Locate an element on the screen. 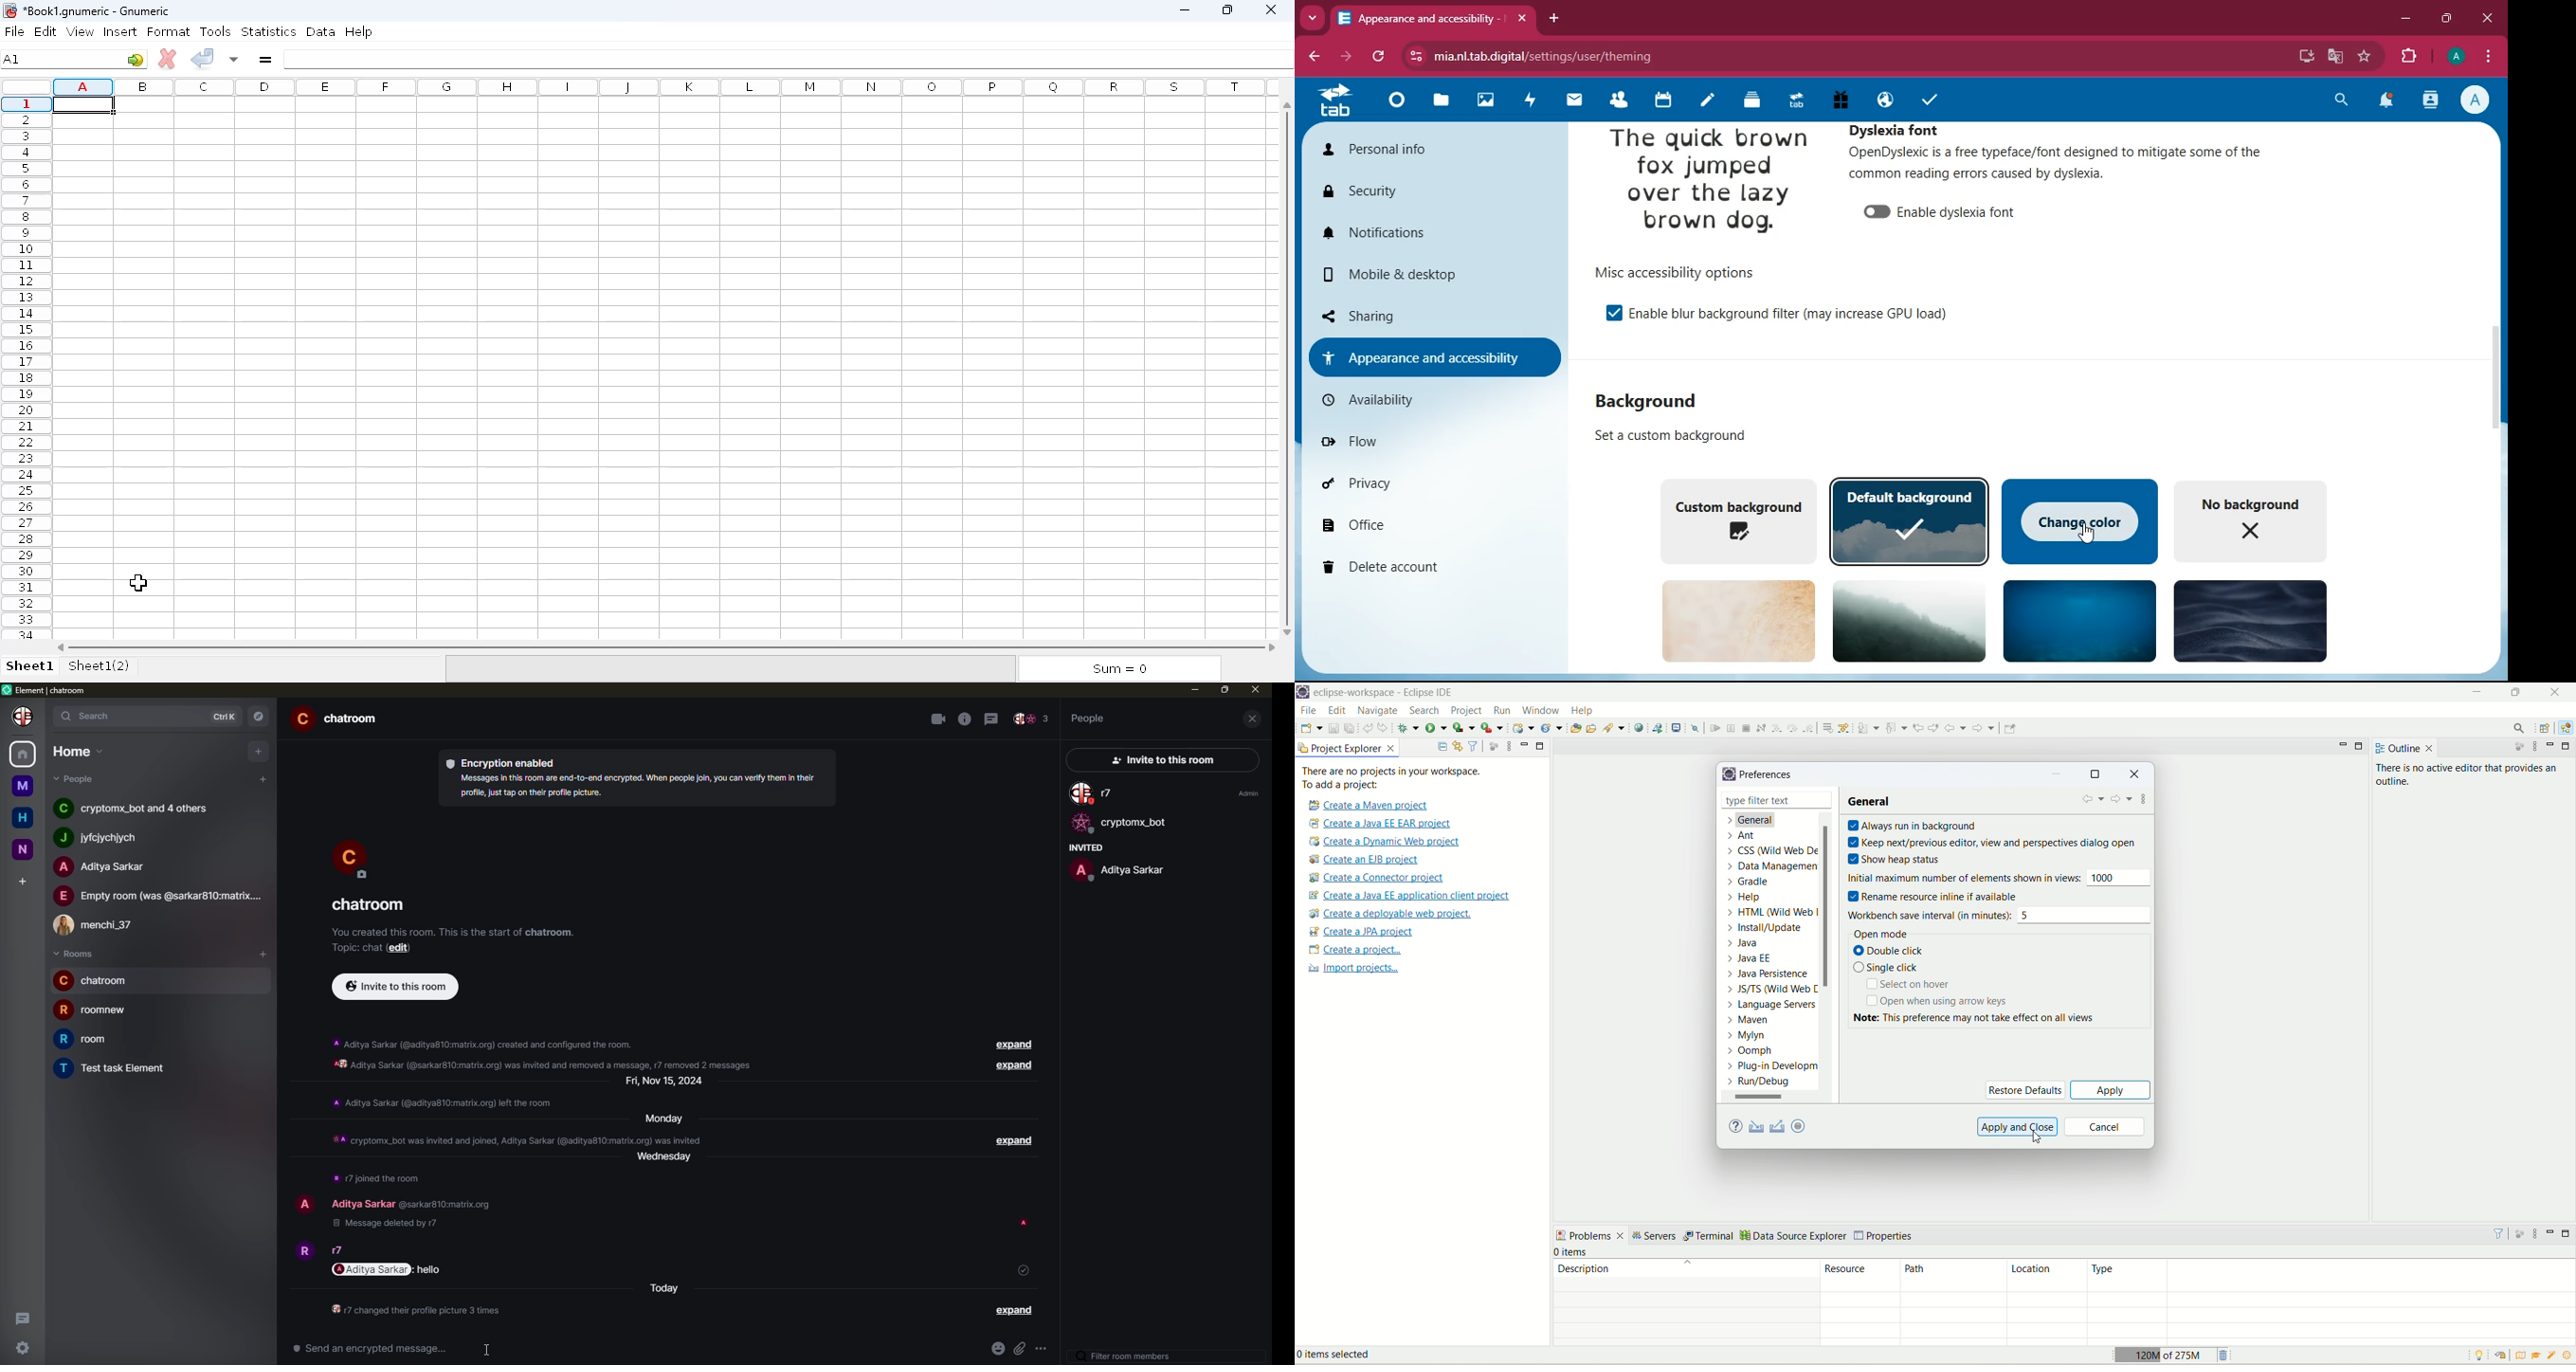 Image resolution: width=2576 pixels, height=1372 pixels. element is located at coordinates (48, 691).